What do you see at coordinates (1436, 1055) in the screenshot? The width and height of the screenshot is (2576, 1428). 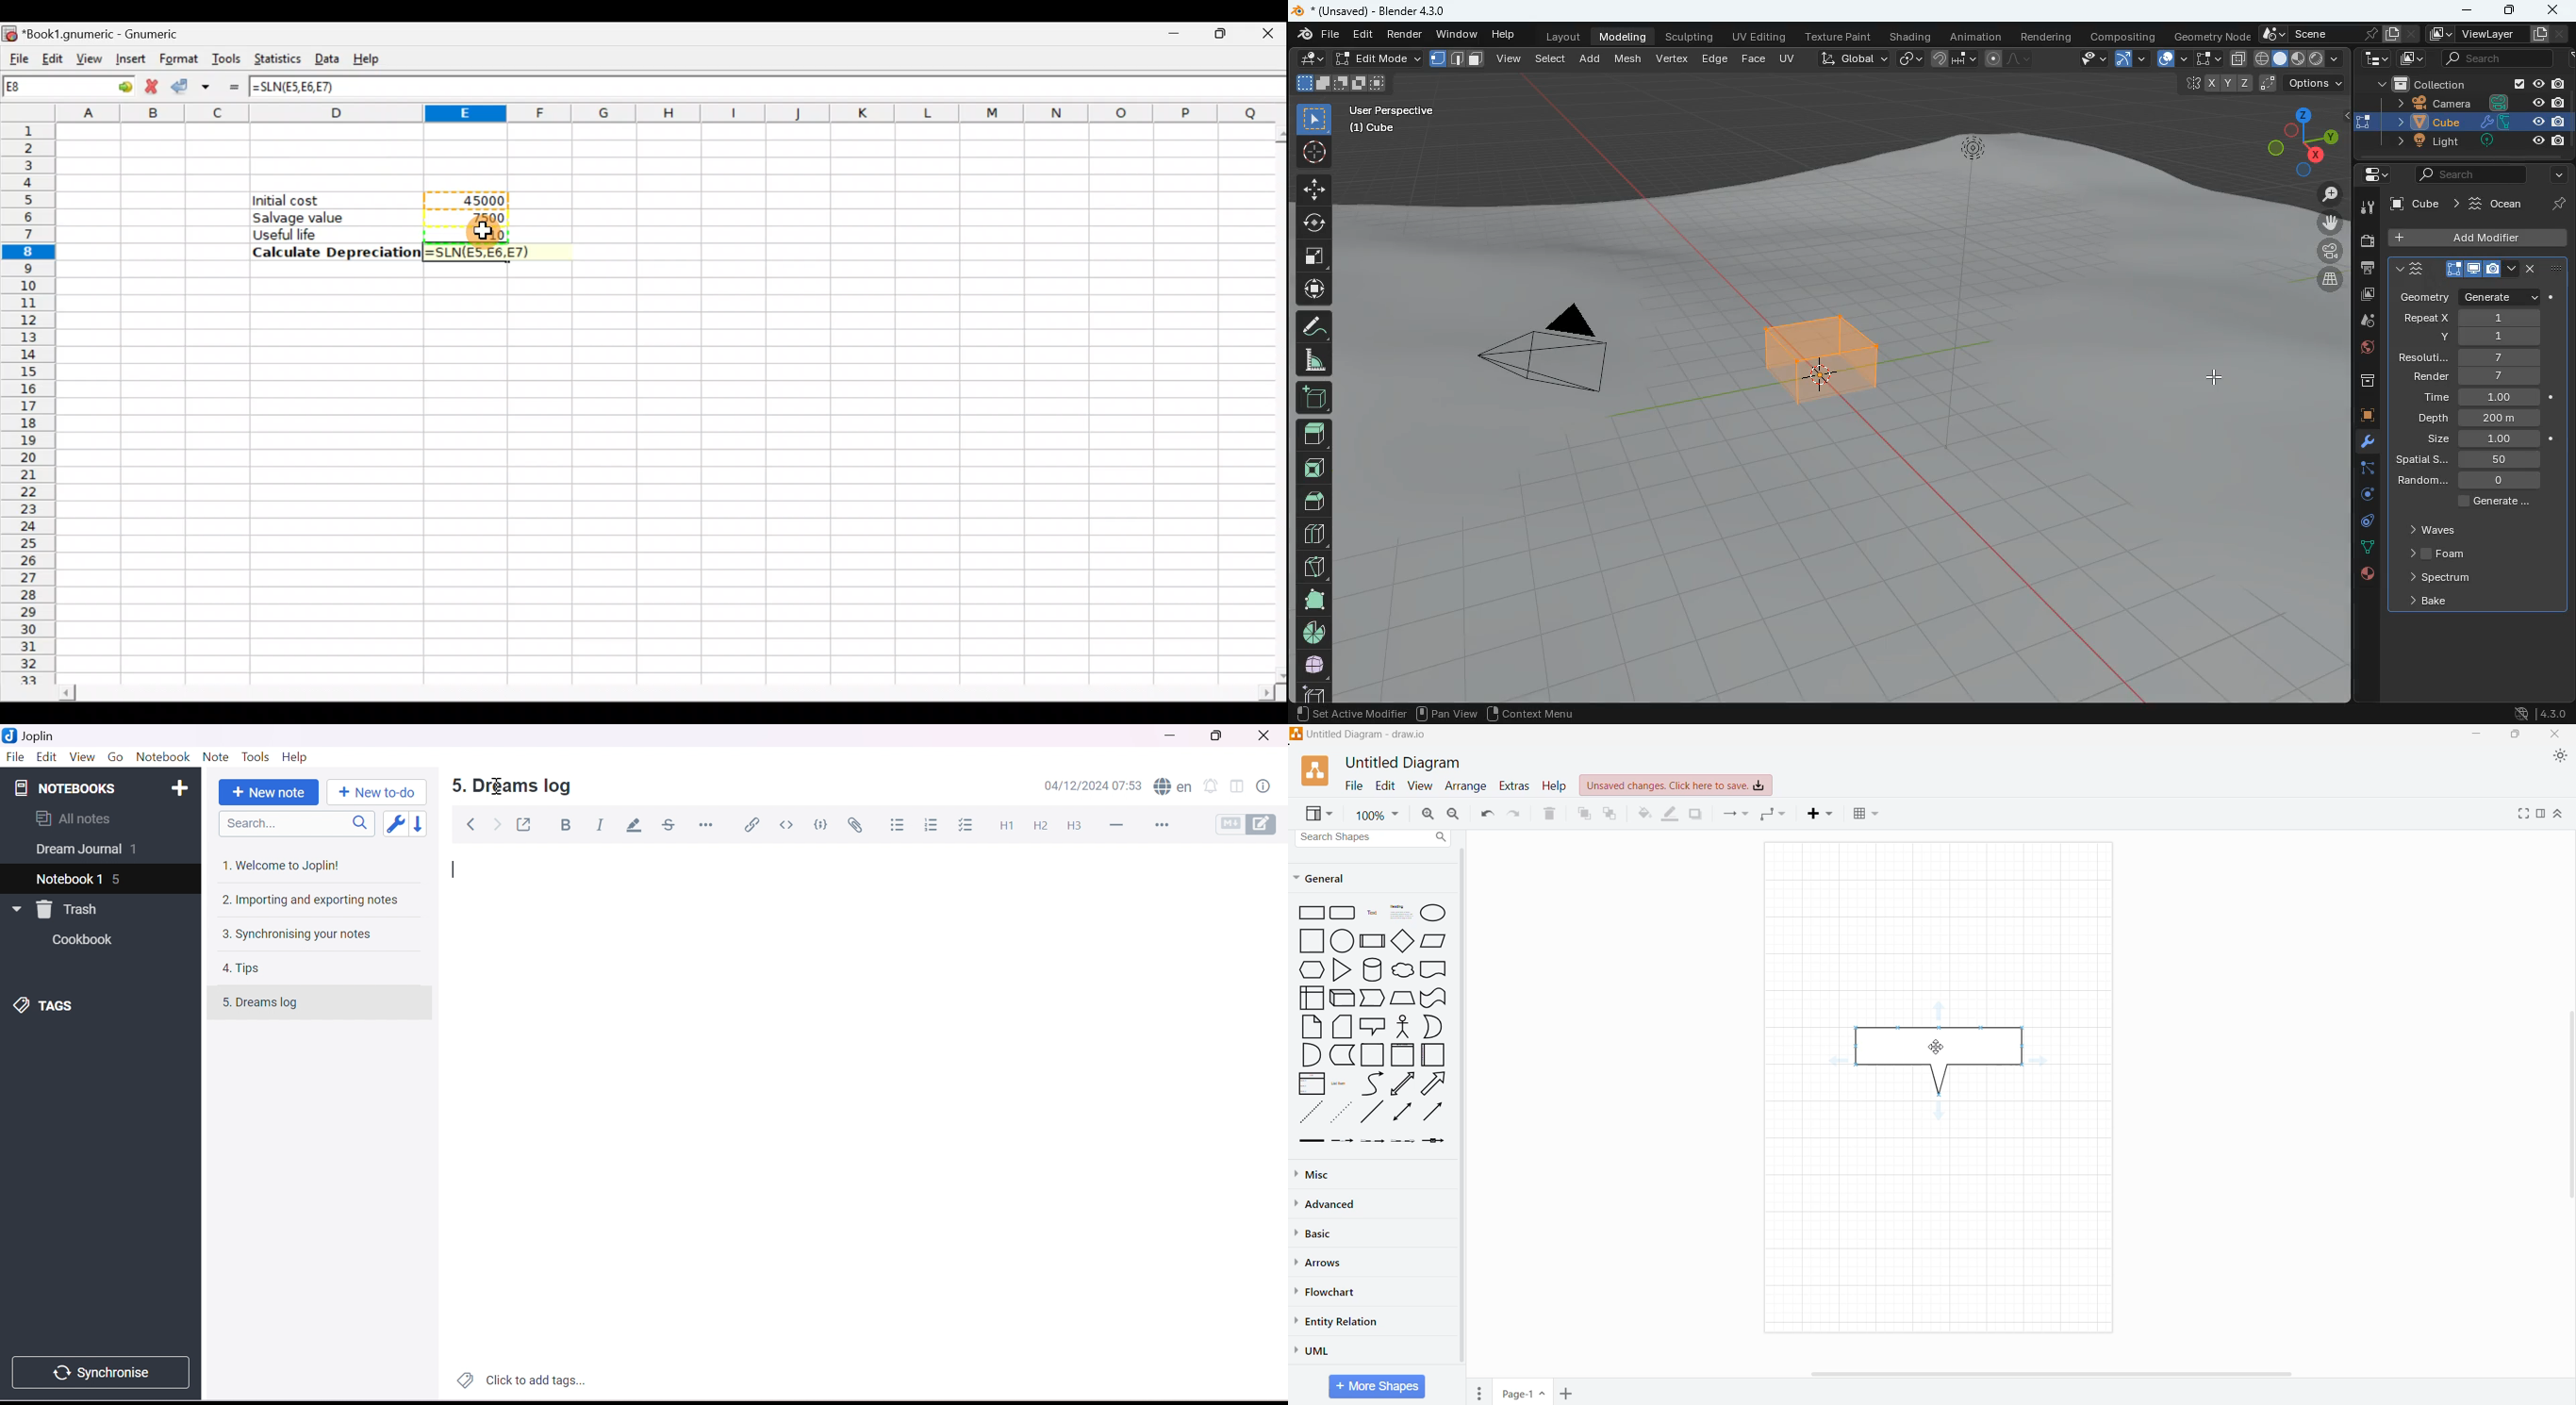 I see `Folded Paper` at bounding box center [1436, 1055].